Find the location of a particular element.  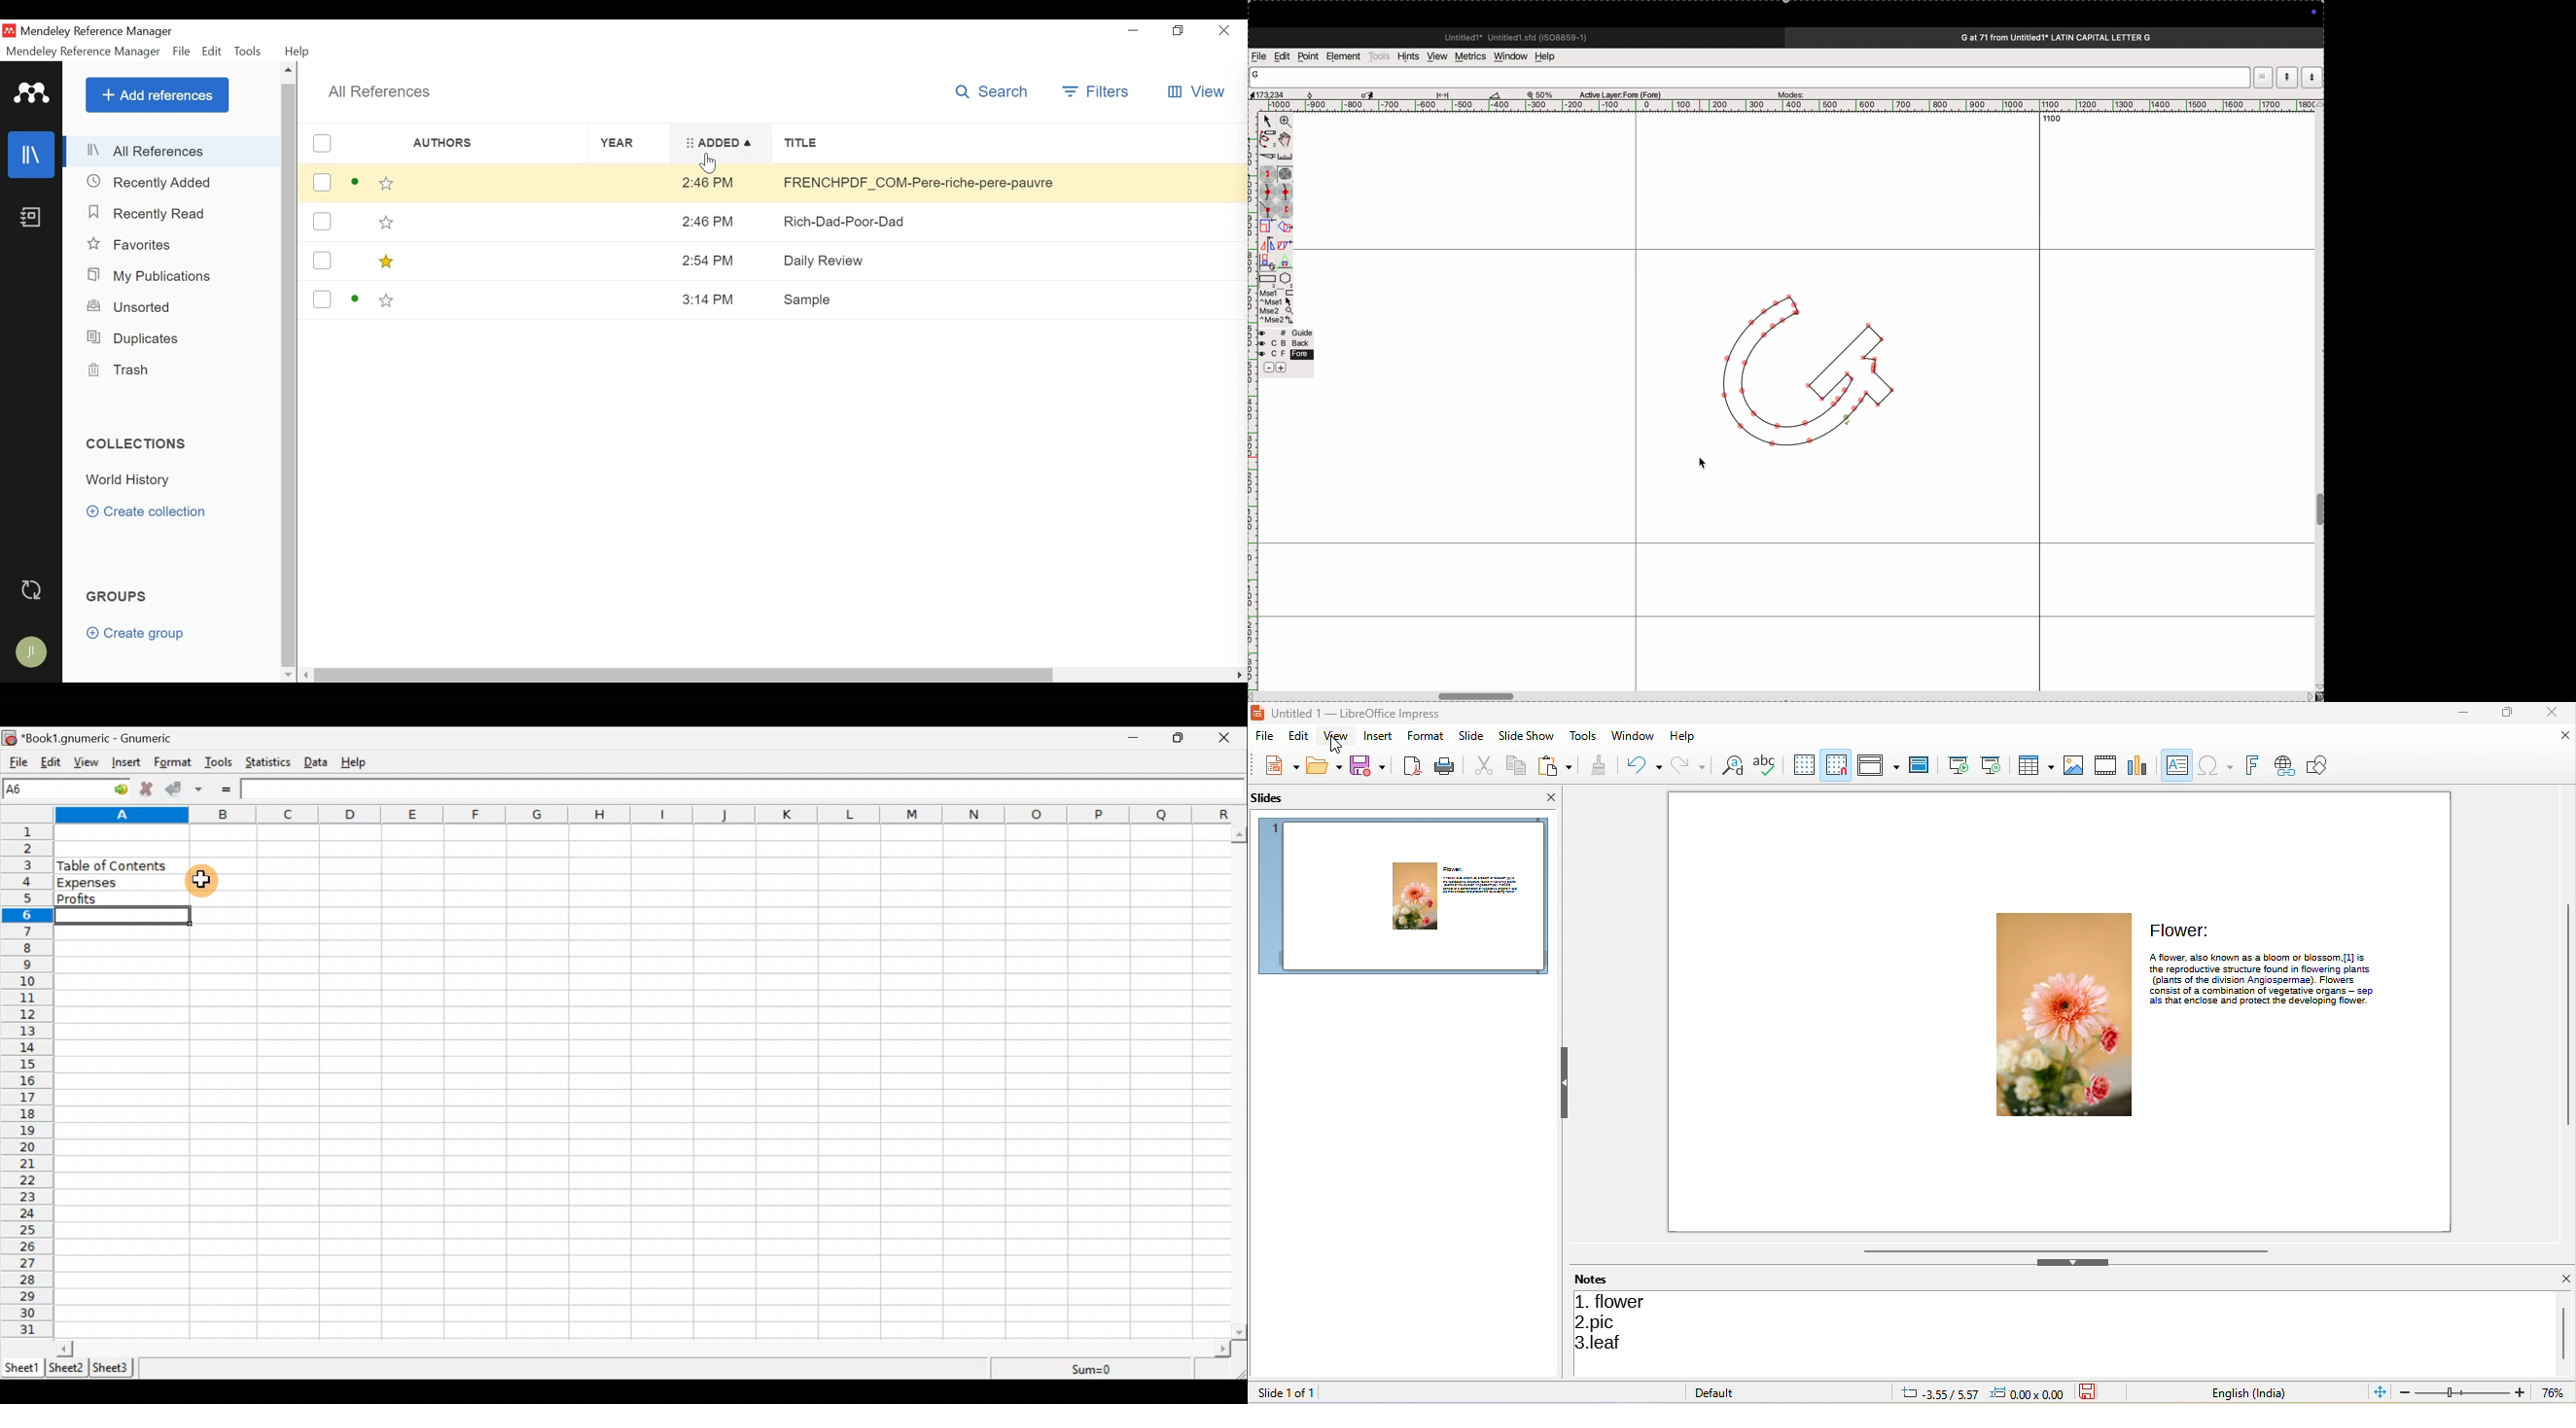

icon is located at coordinates (10, 738).